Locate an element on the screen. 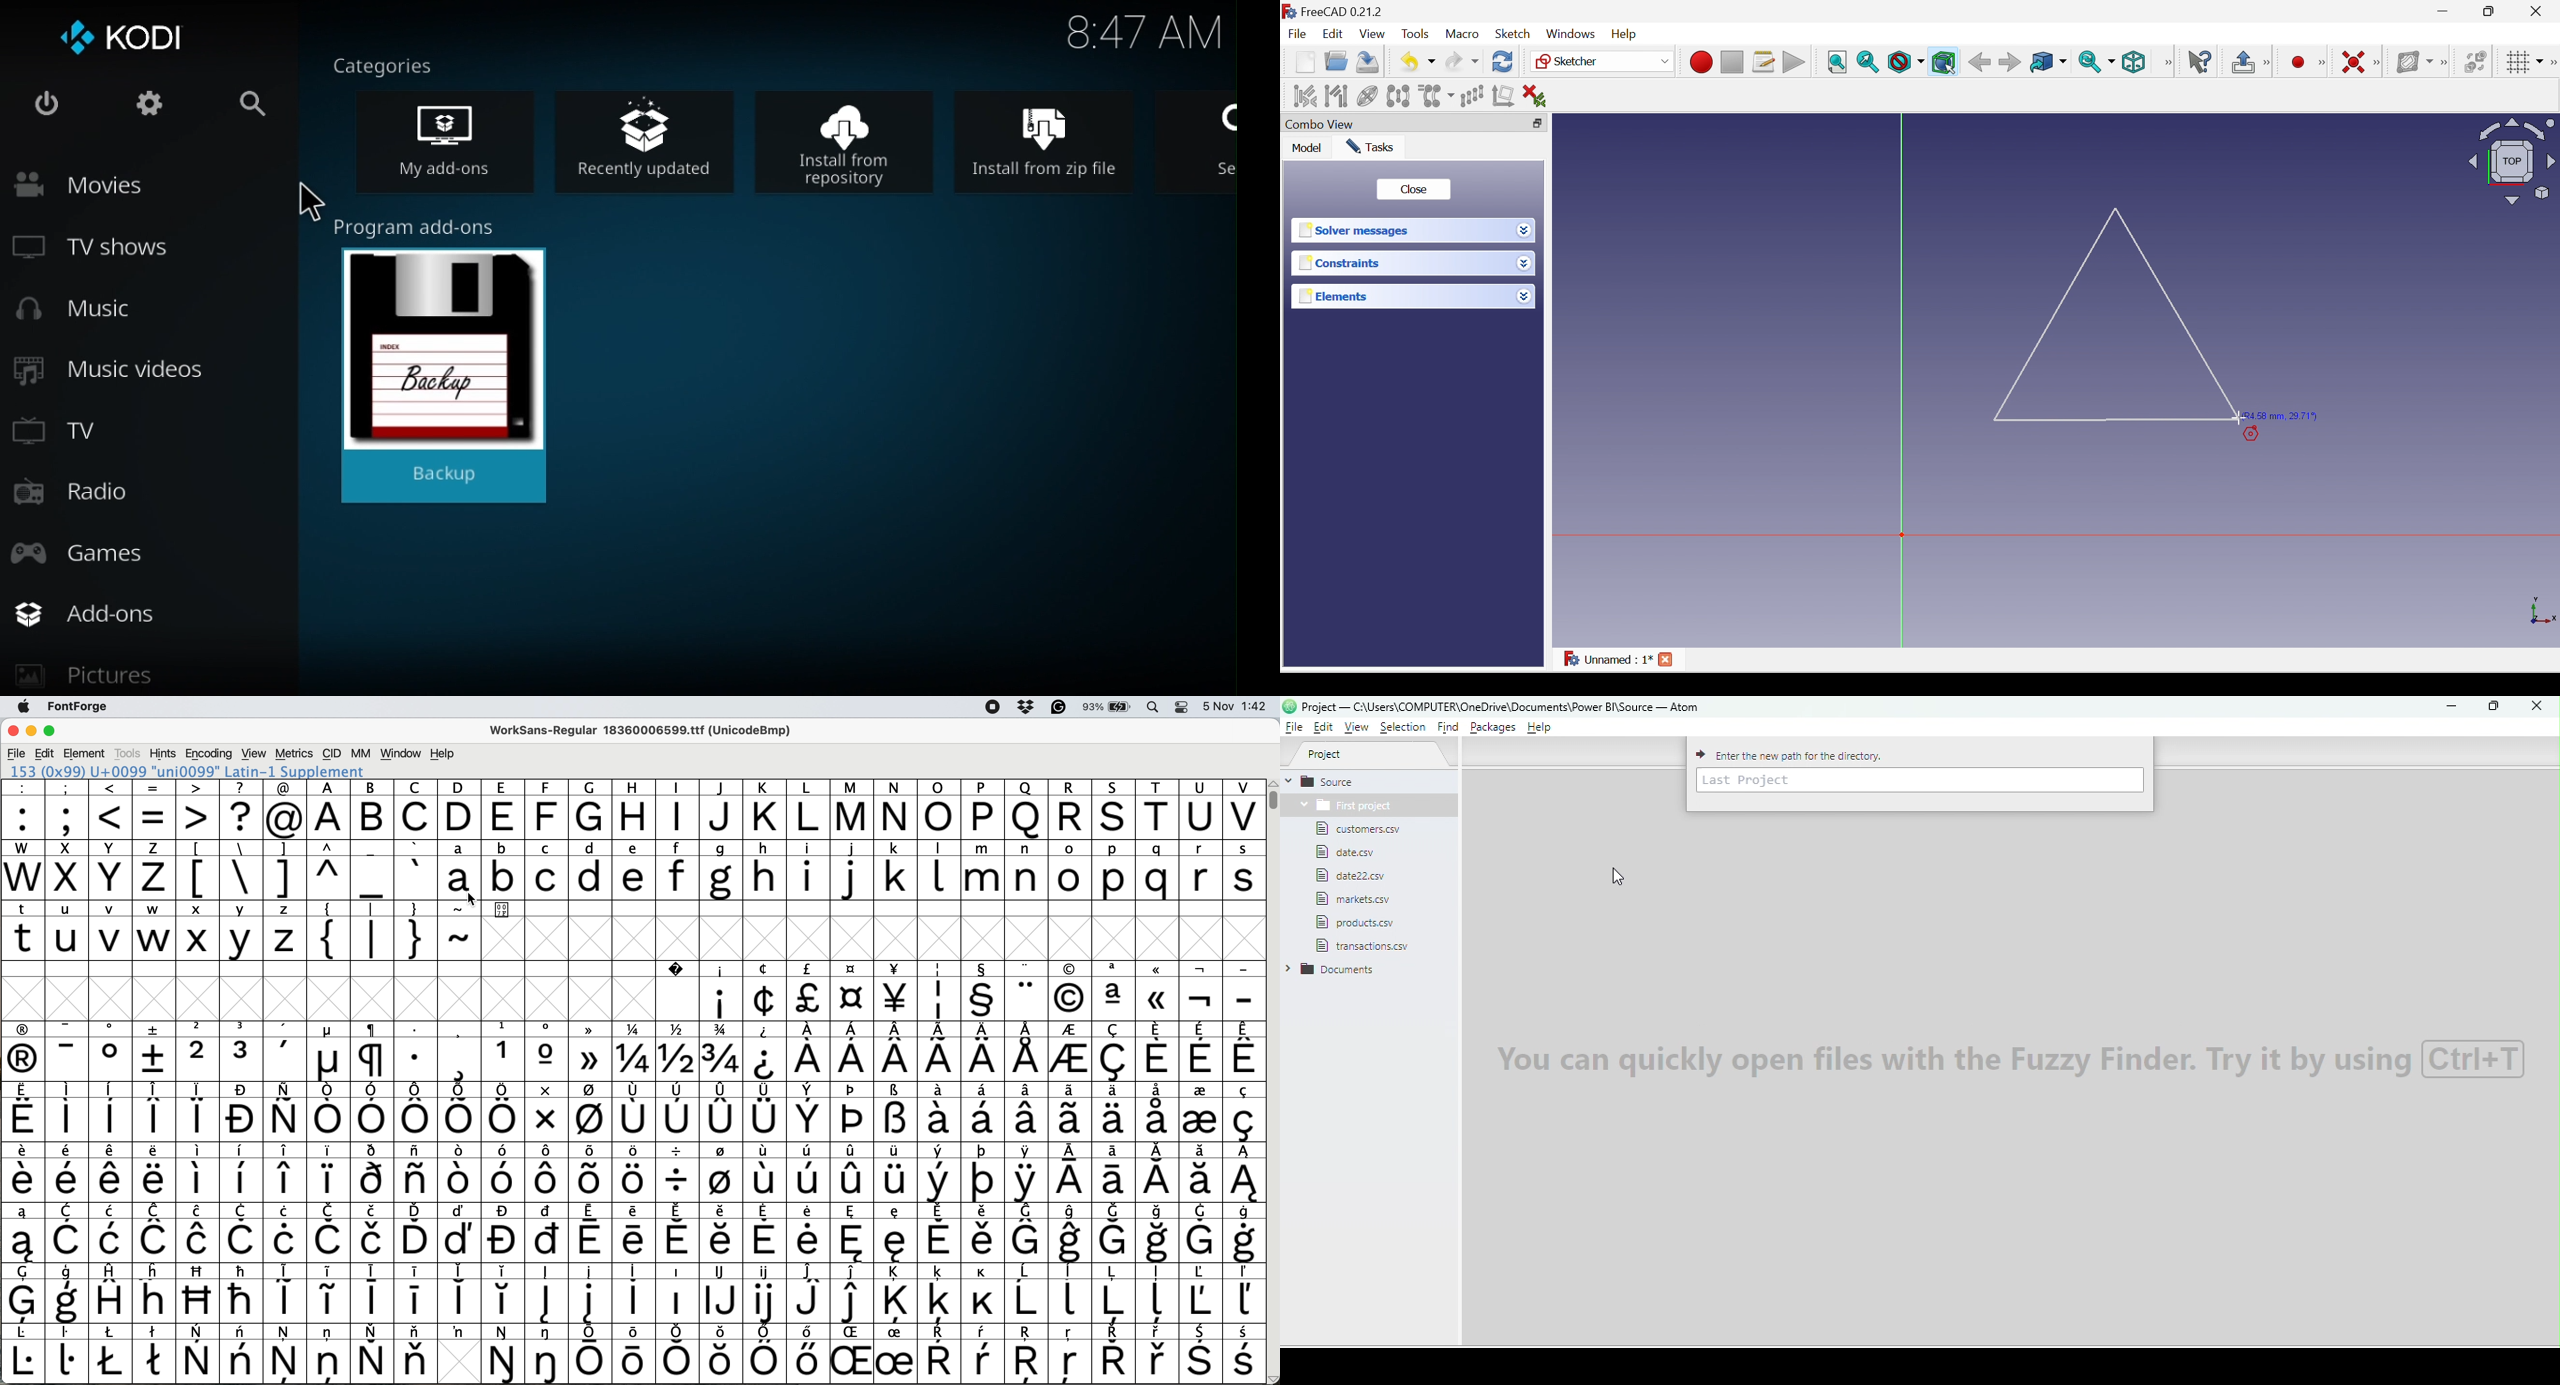  Install from repository is located at coordinates (856, 139).